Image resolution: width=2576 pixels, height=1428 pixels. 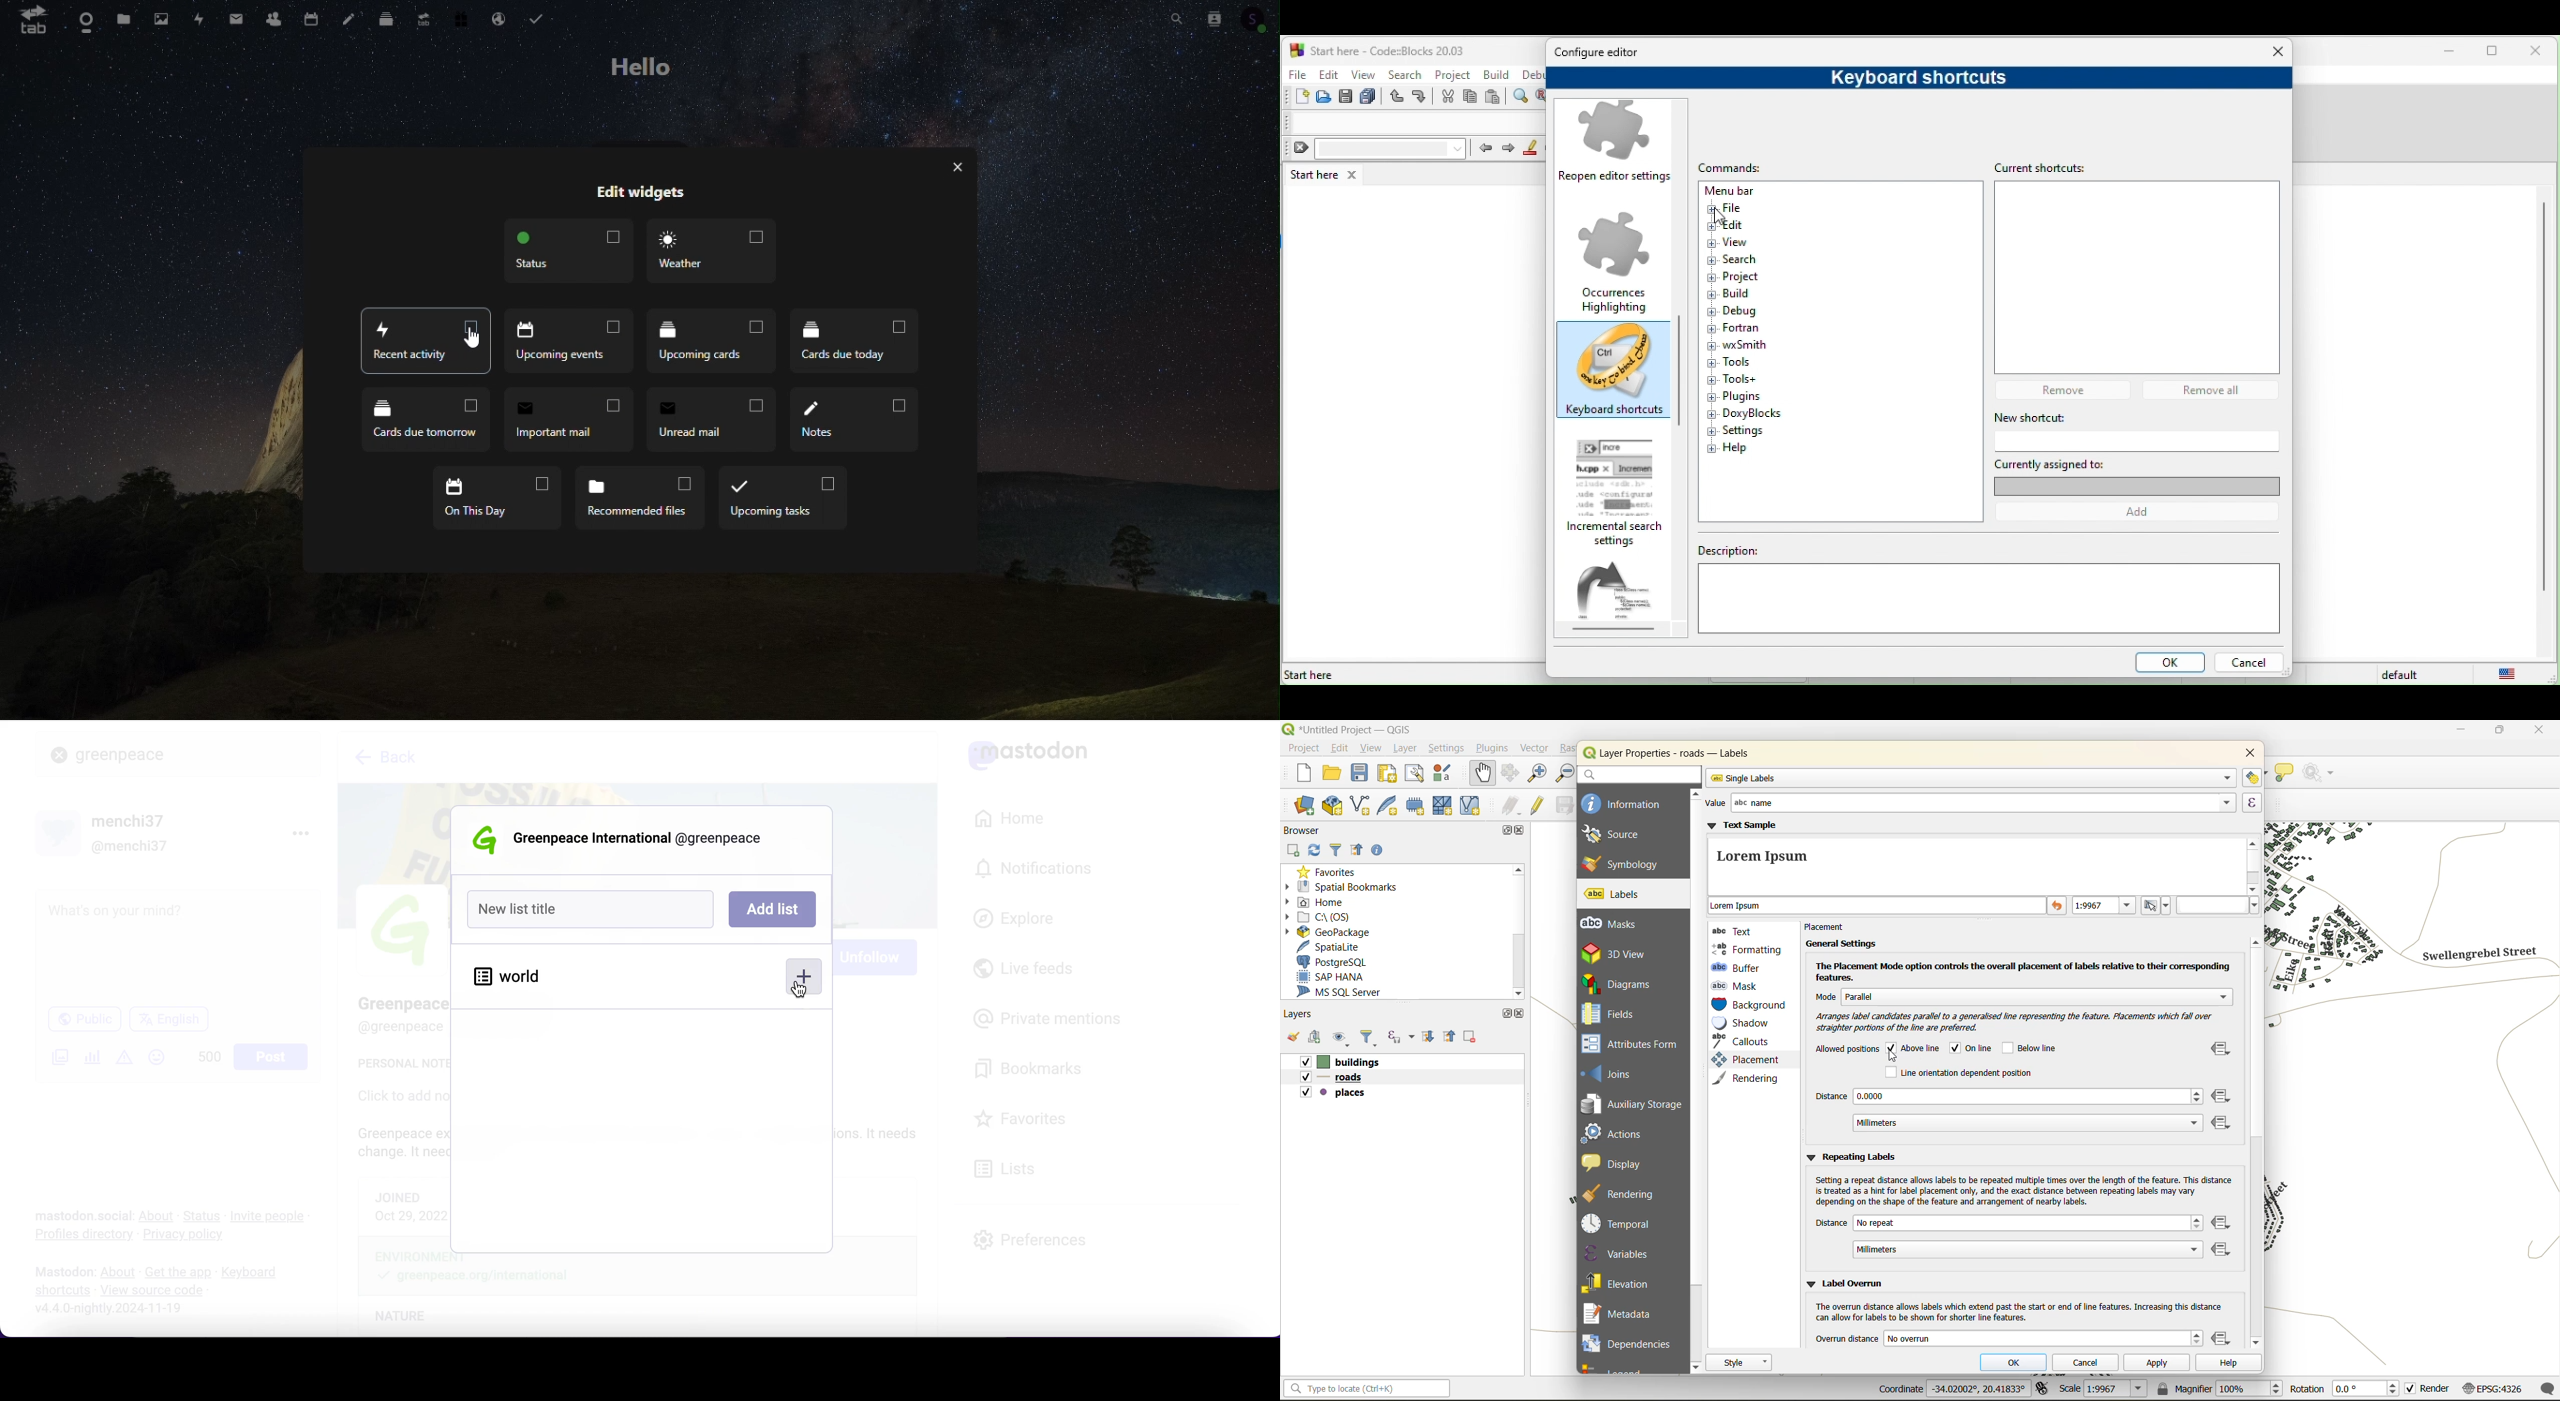 I want to click on on this day, so click(x=500, y=500).